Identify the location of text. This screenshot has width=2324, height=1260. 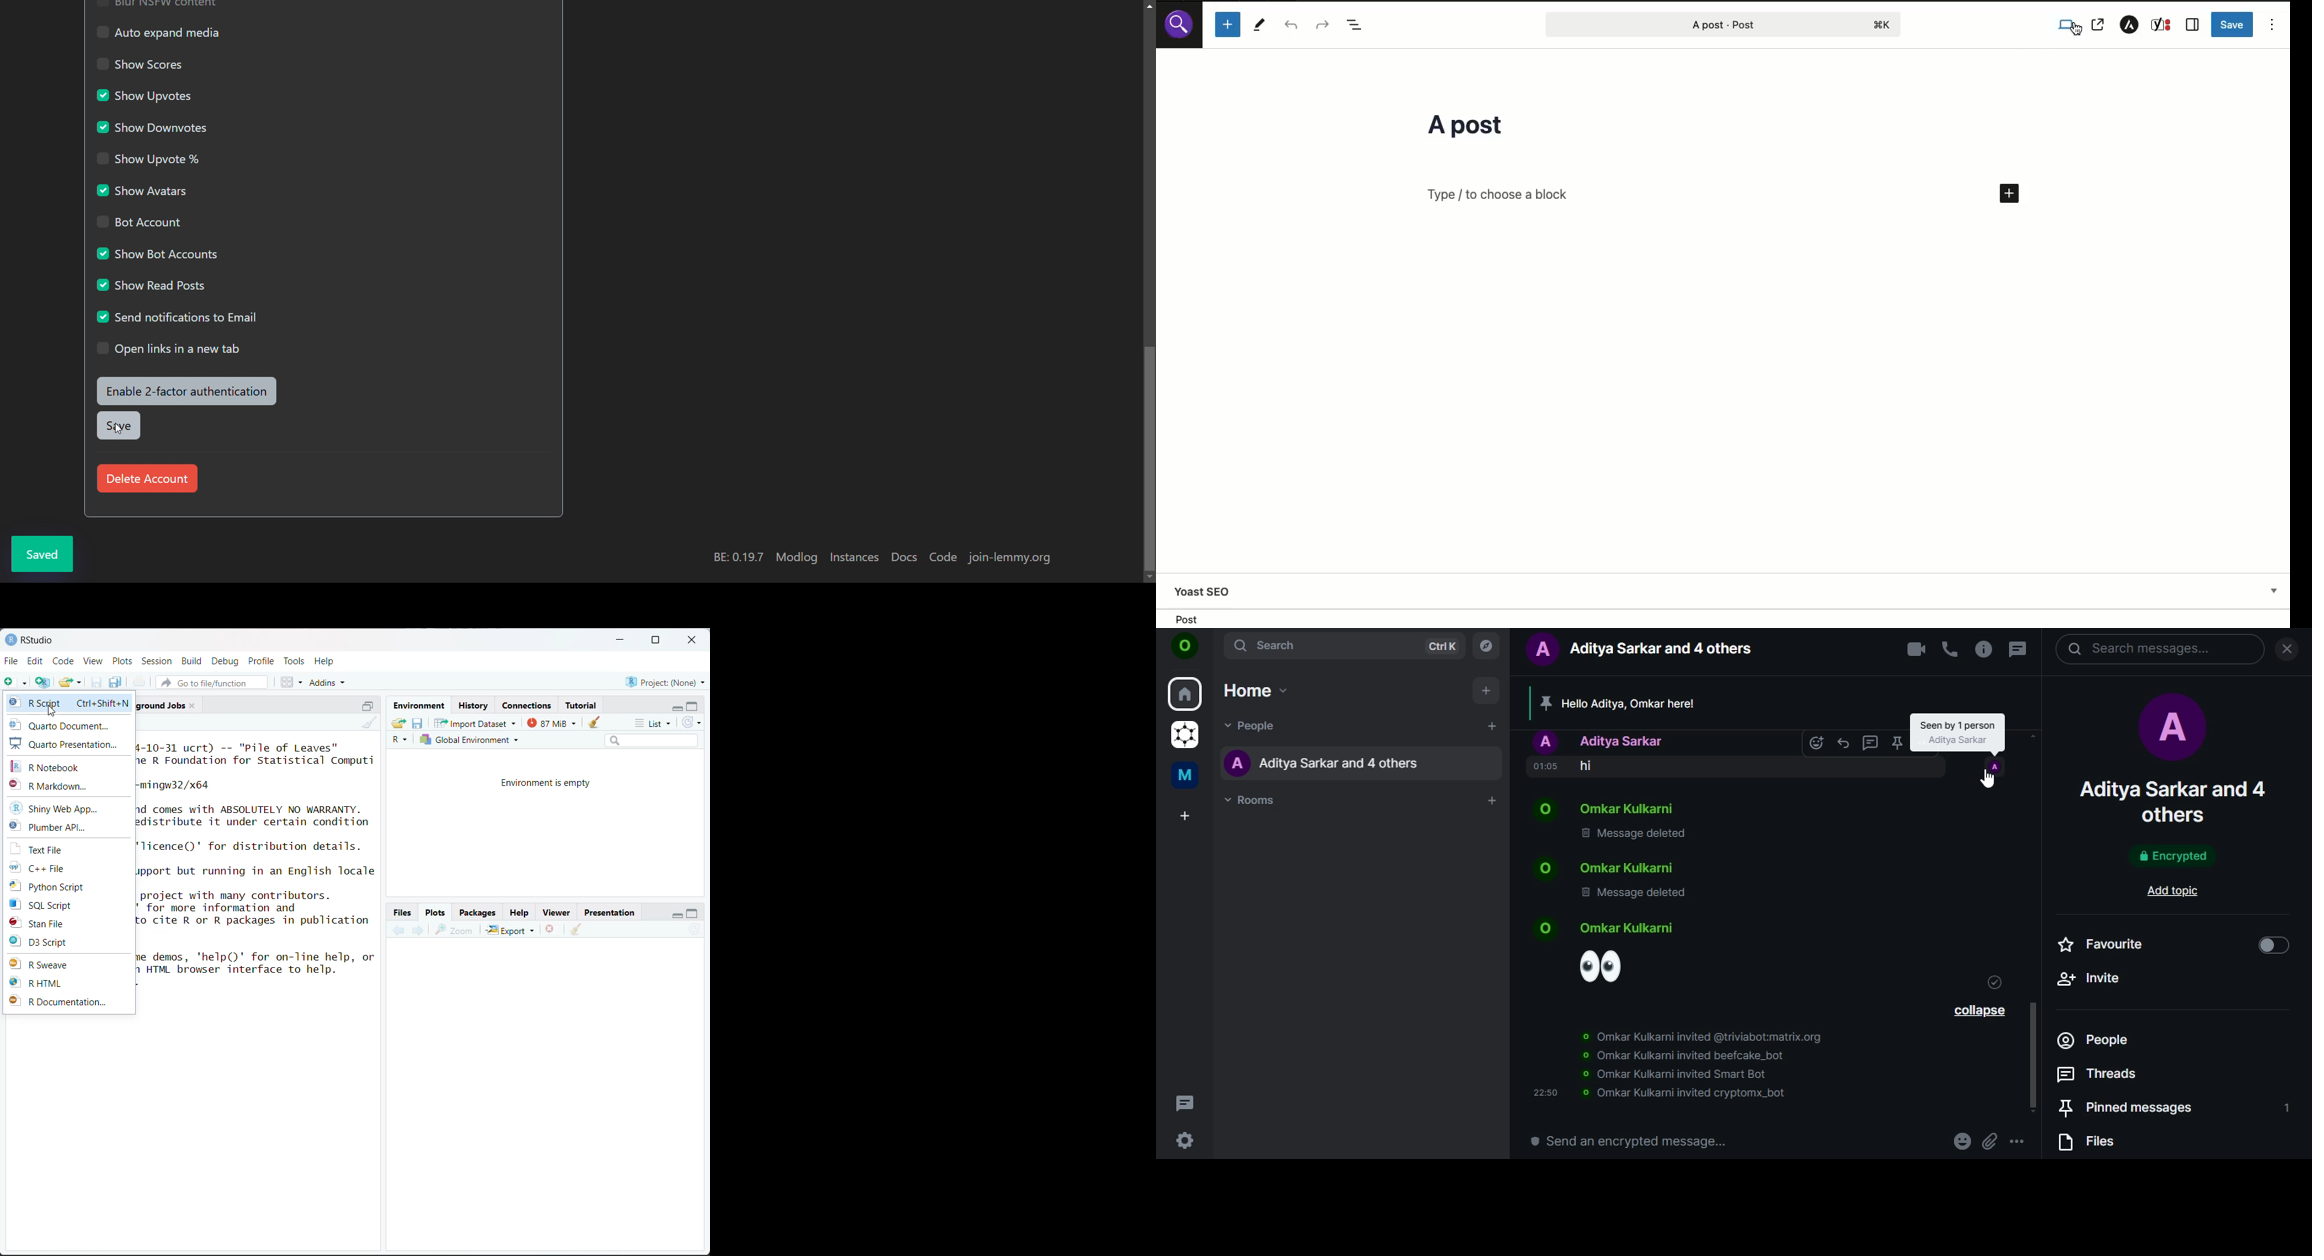
(1669, 1094).